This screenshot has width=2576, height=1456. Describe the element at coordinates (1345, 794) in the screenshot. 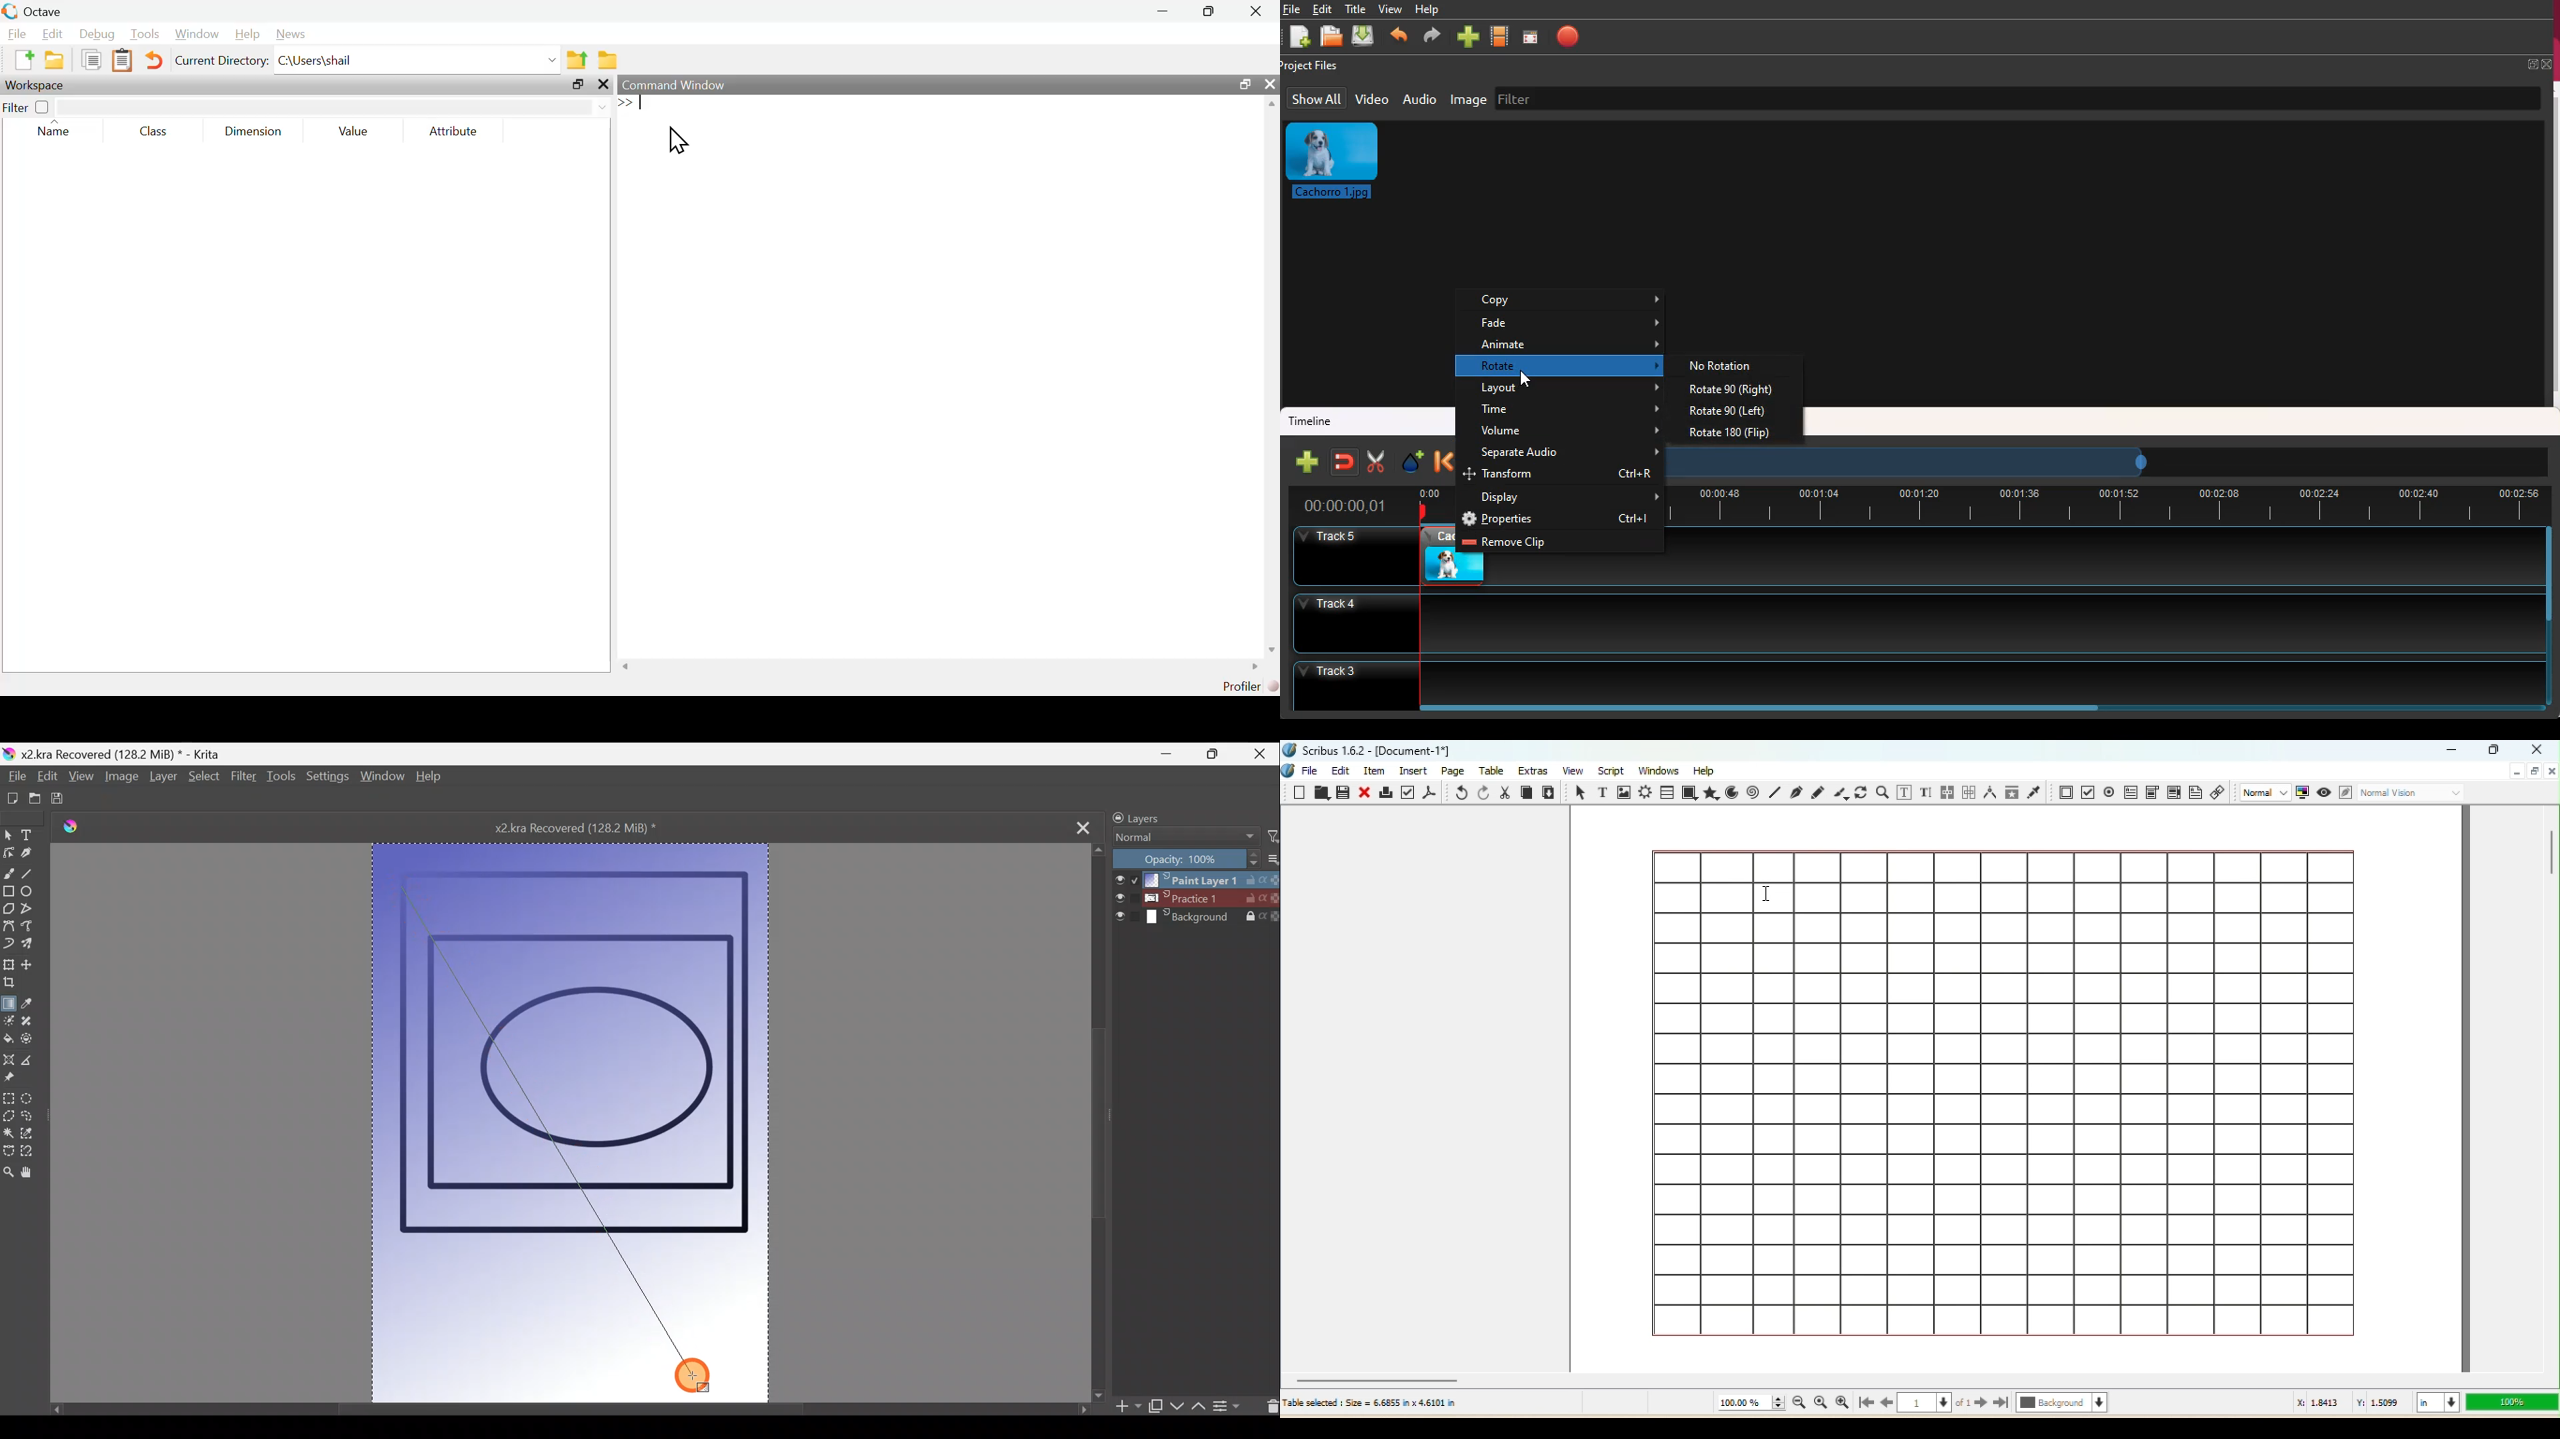

I see `Save` at that location.